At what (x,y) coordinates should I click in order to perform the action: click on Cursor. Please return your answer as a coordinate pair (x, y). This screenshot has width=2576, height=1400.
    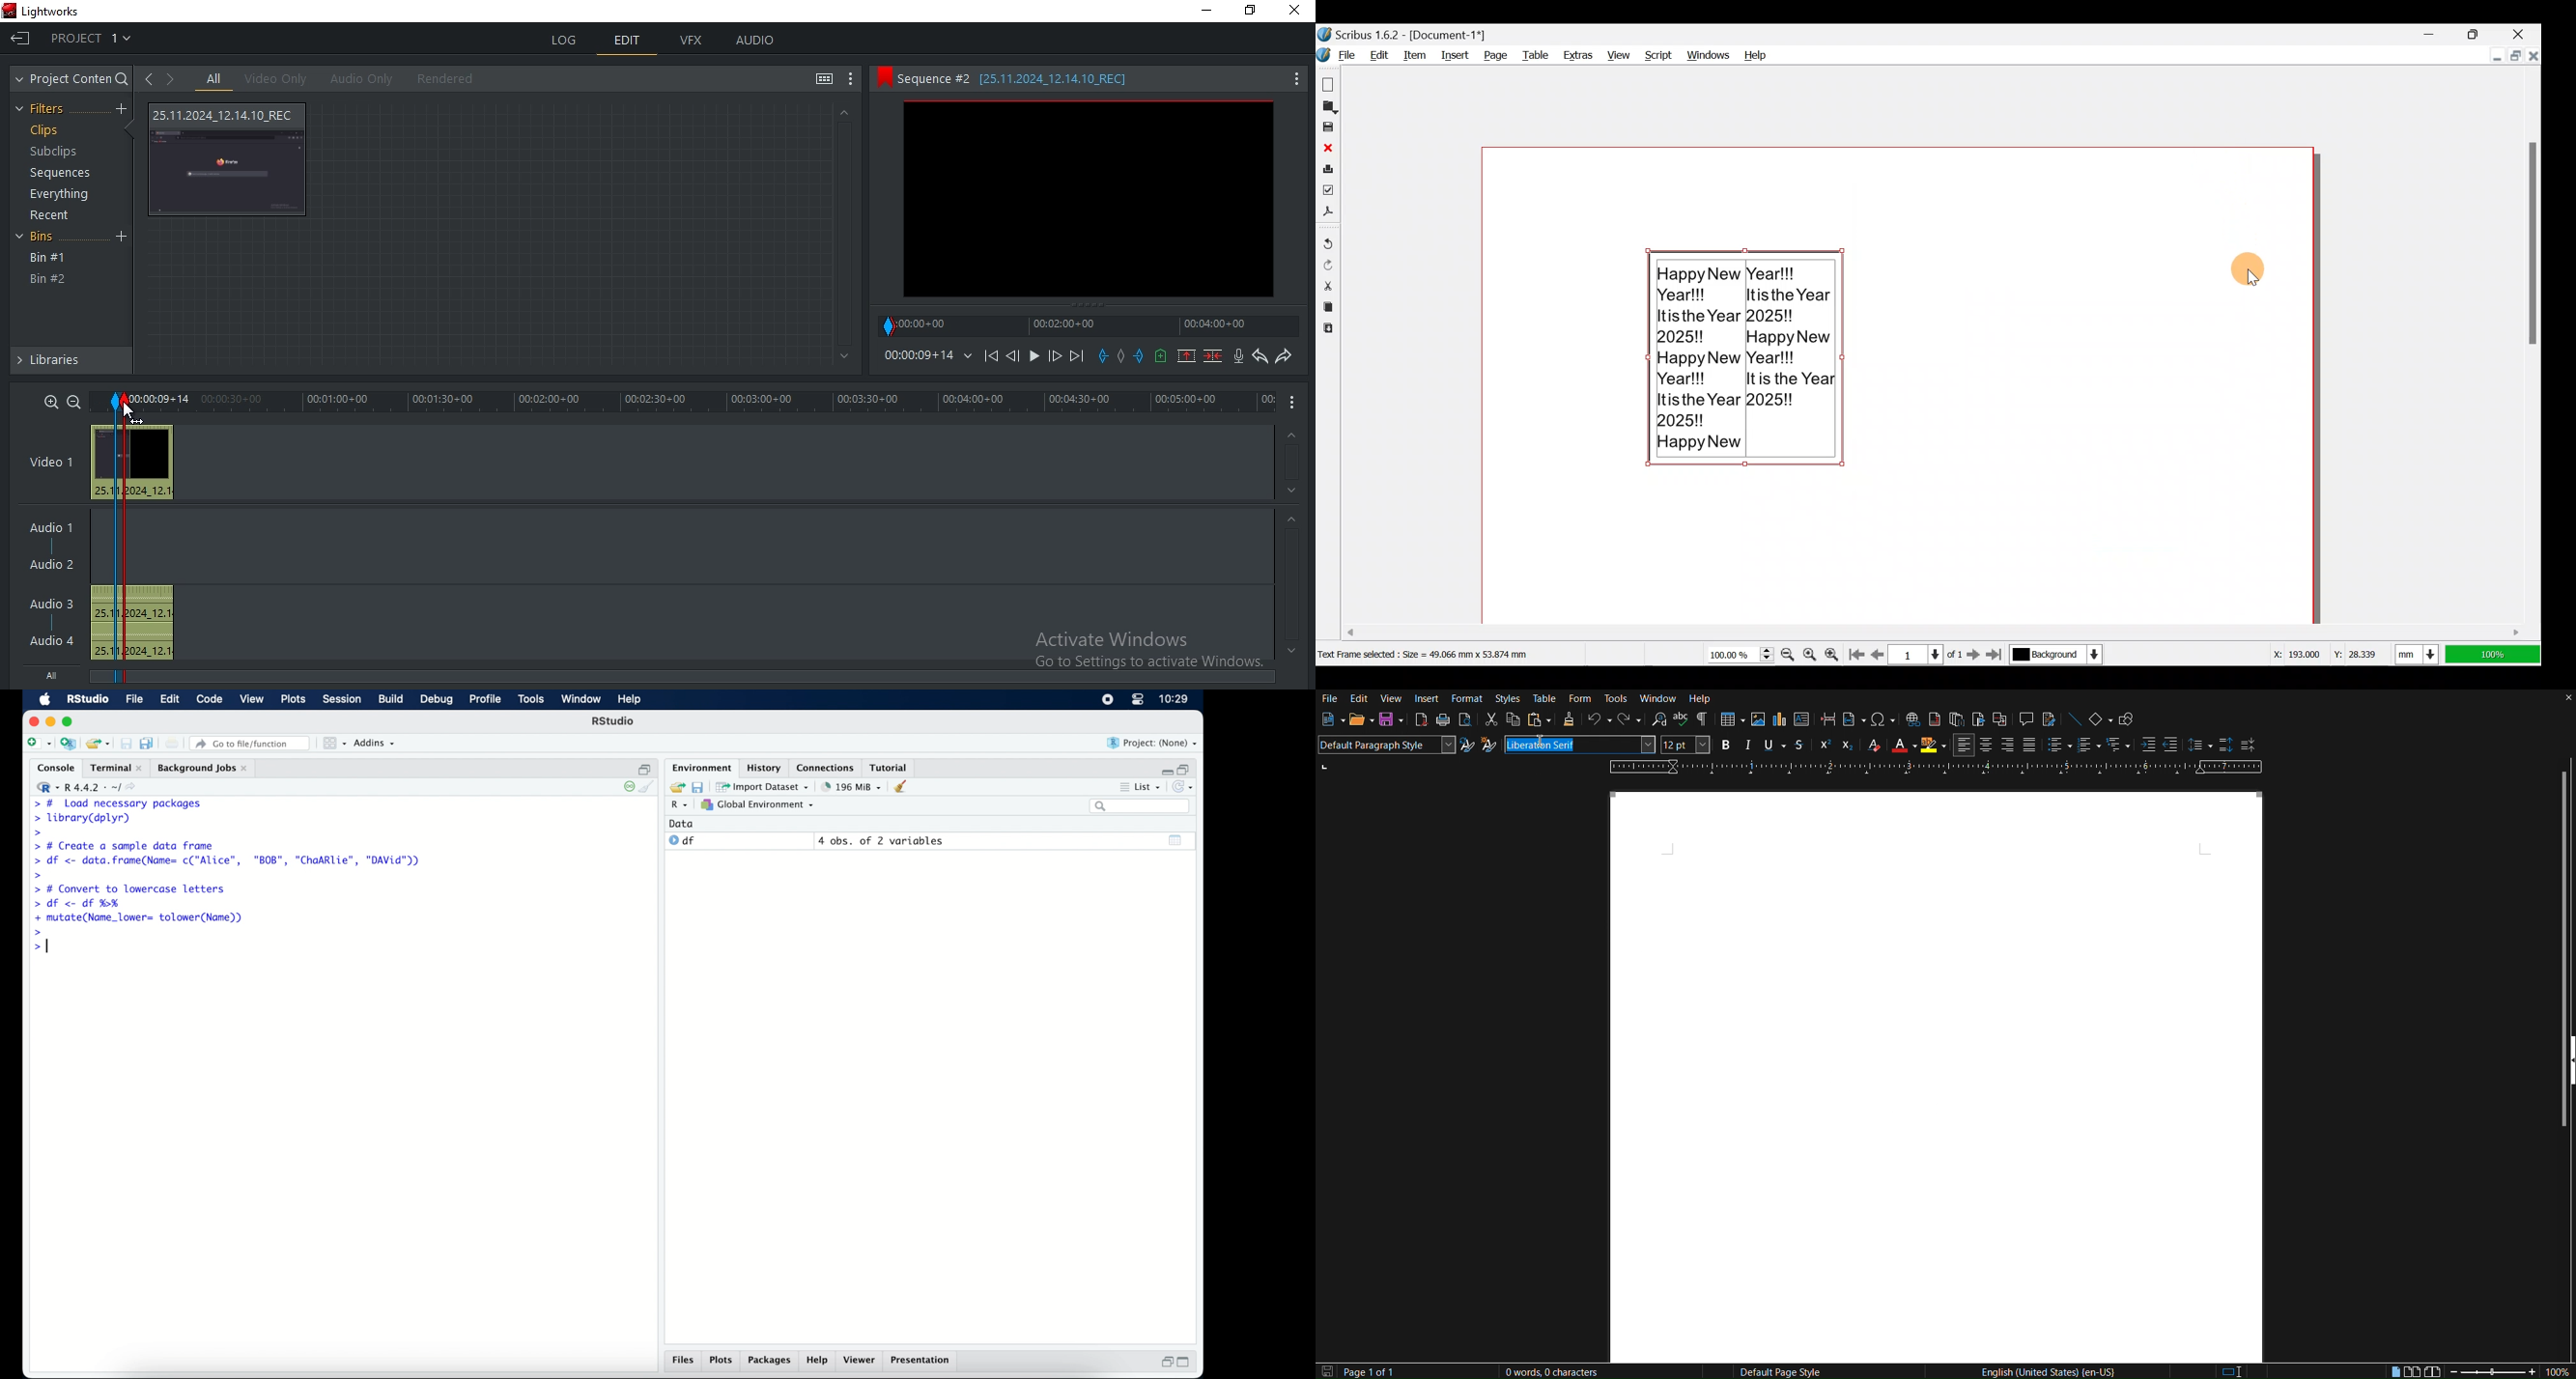
    Looking at the image, I should click on (1555, 747).